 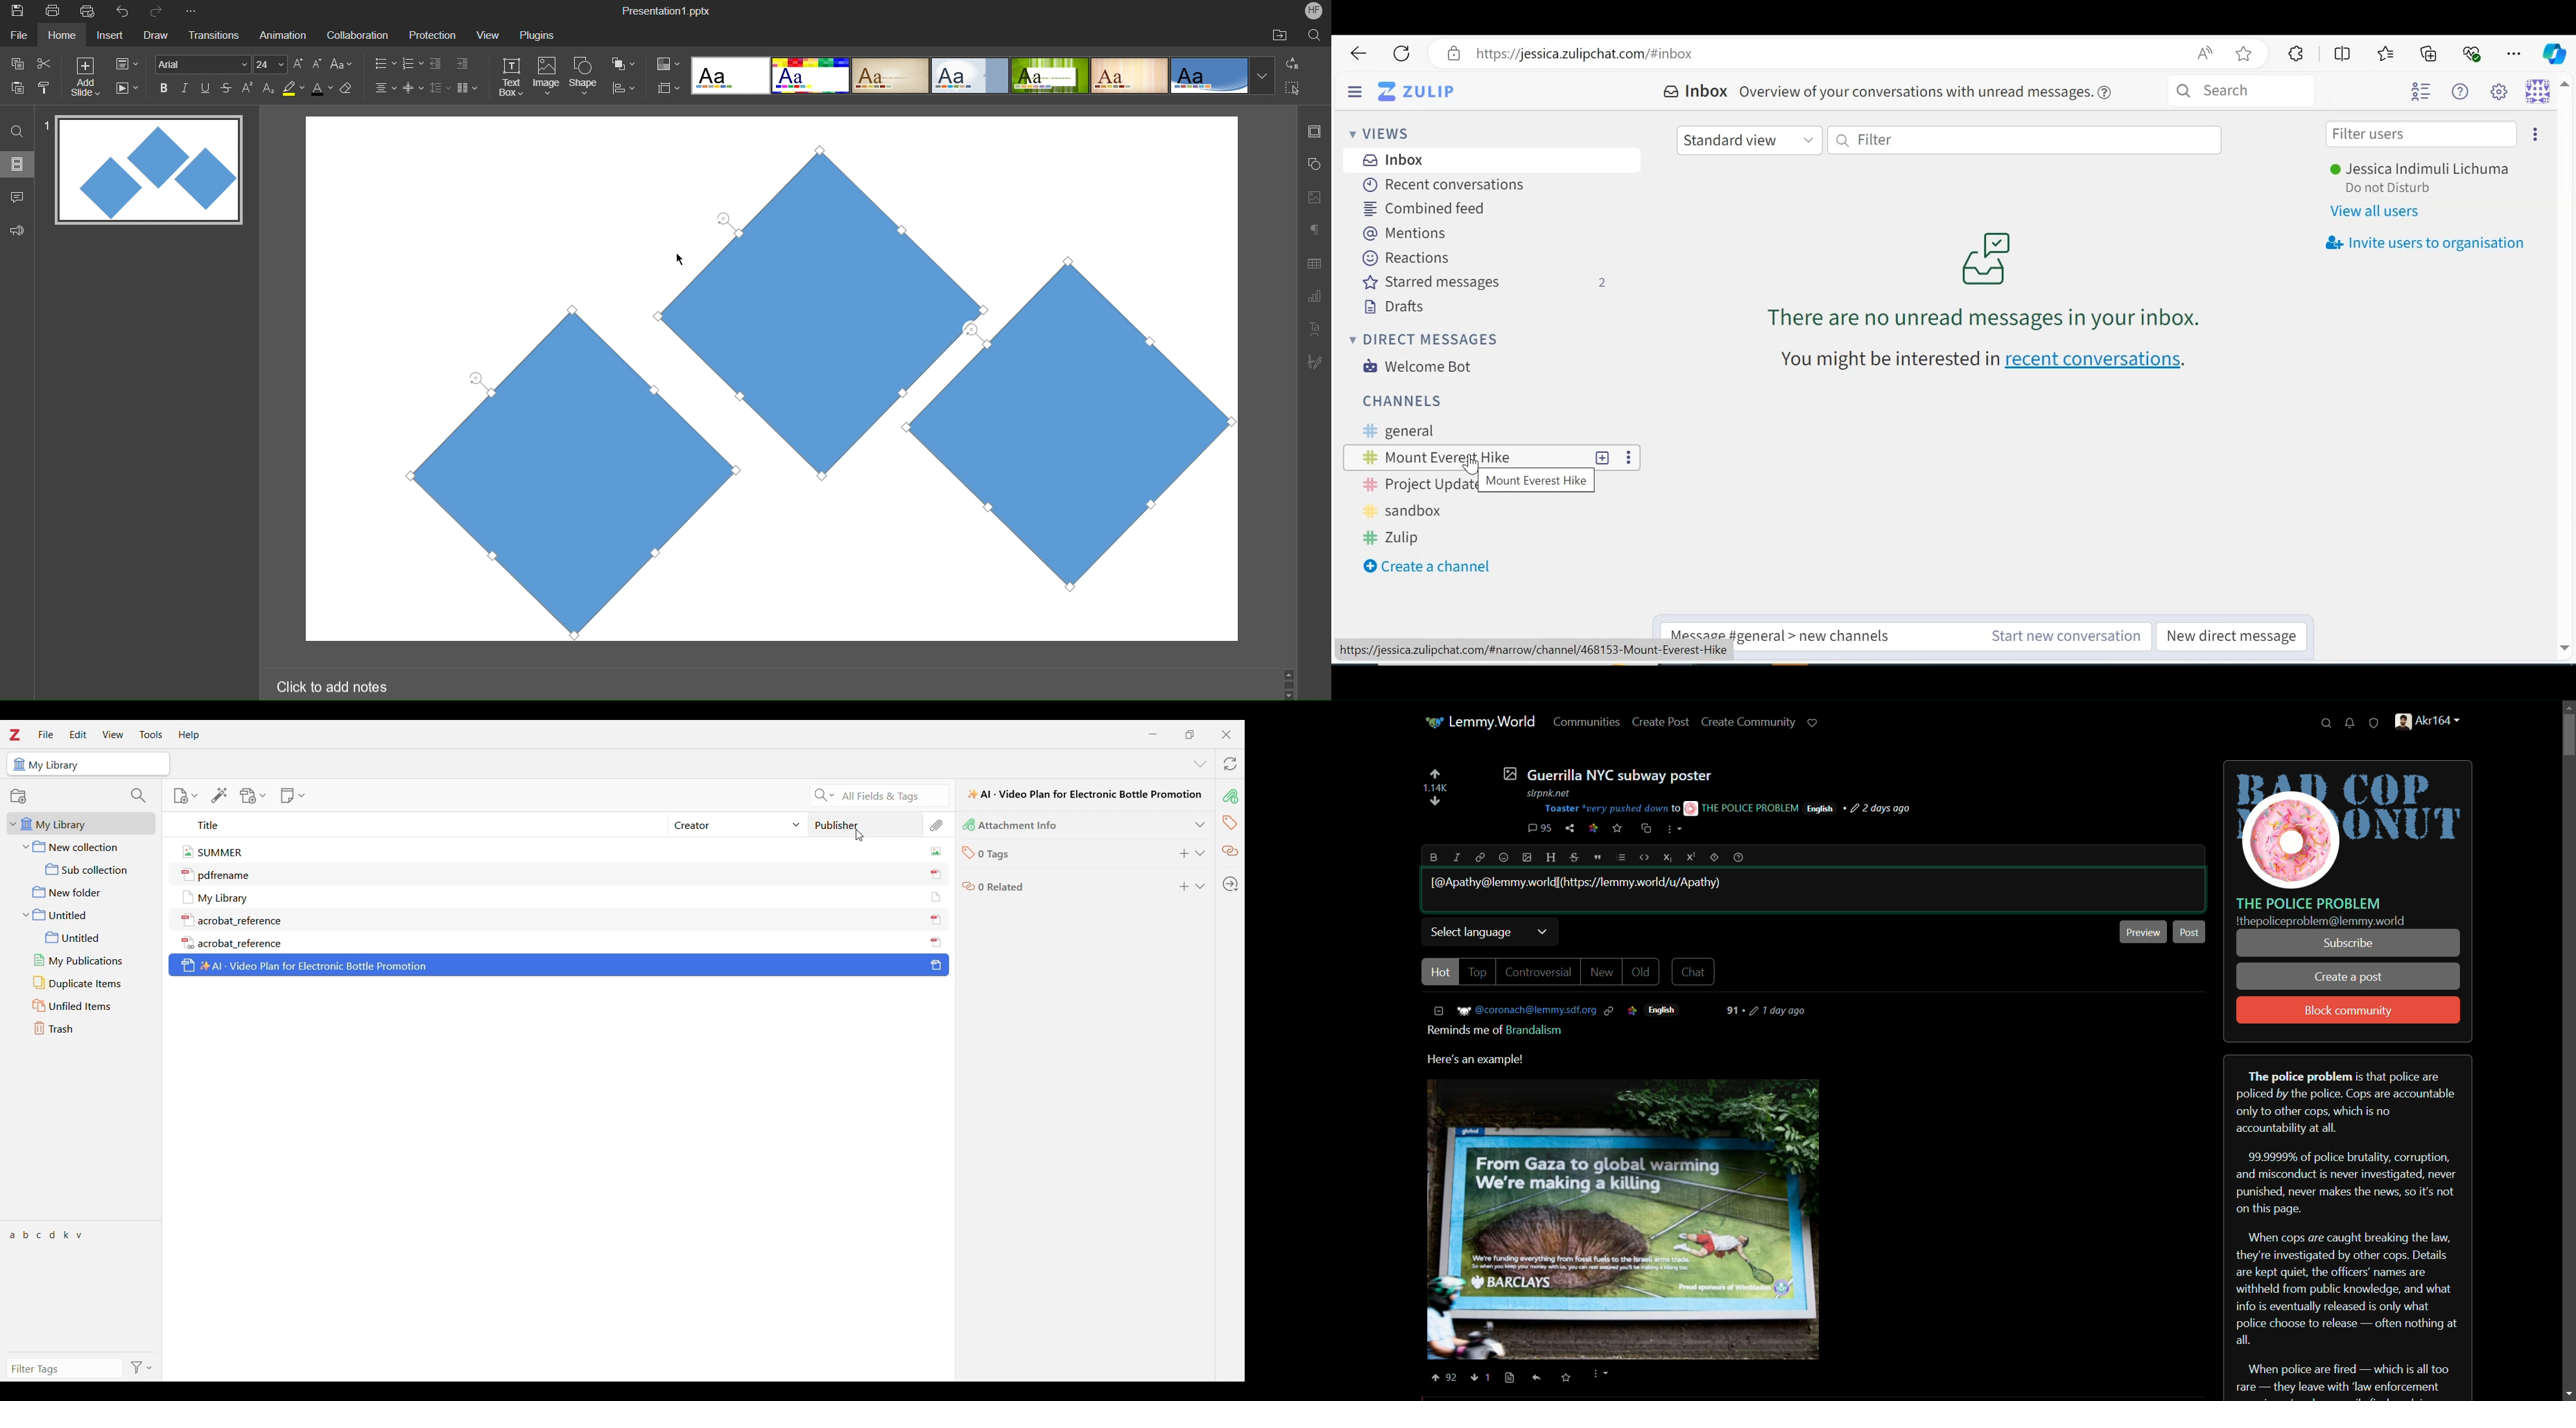 I want to click on icon, so click(x=969, y=826).